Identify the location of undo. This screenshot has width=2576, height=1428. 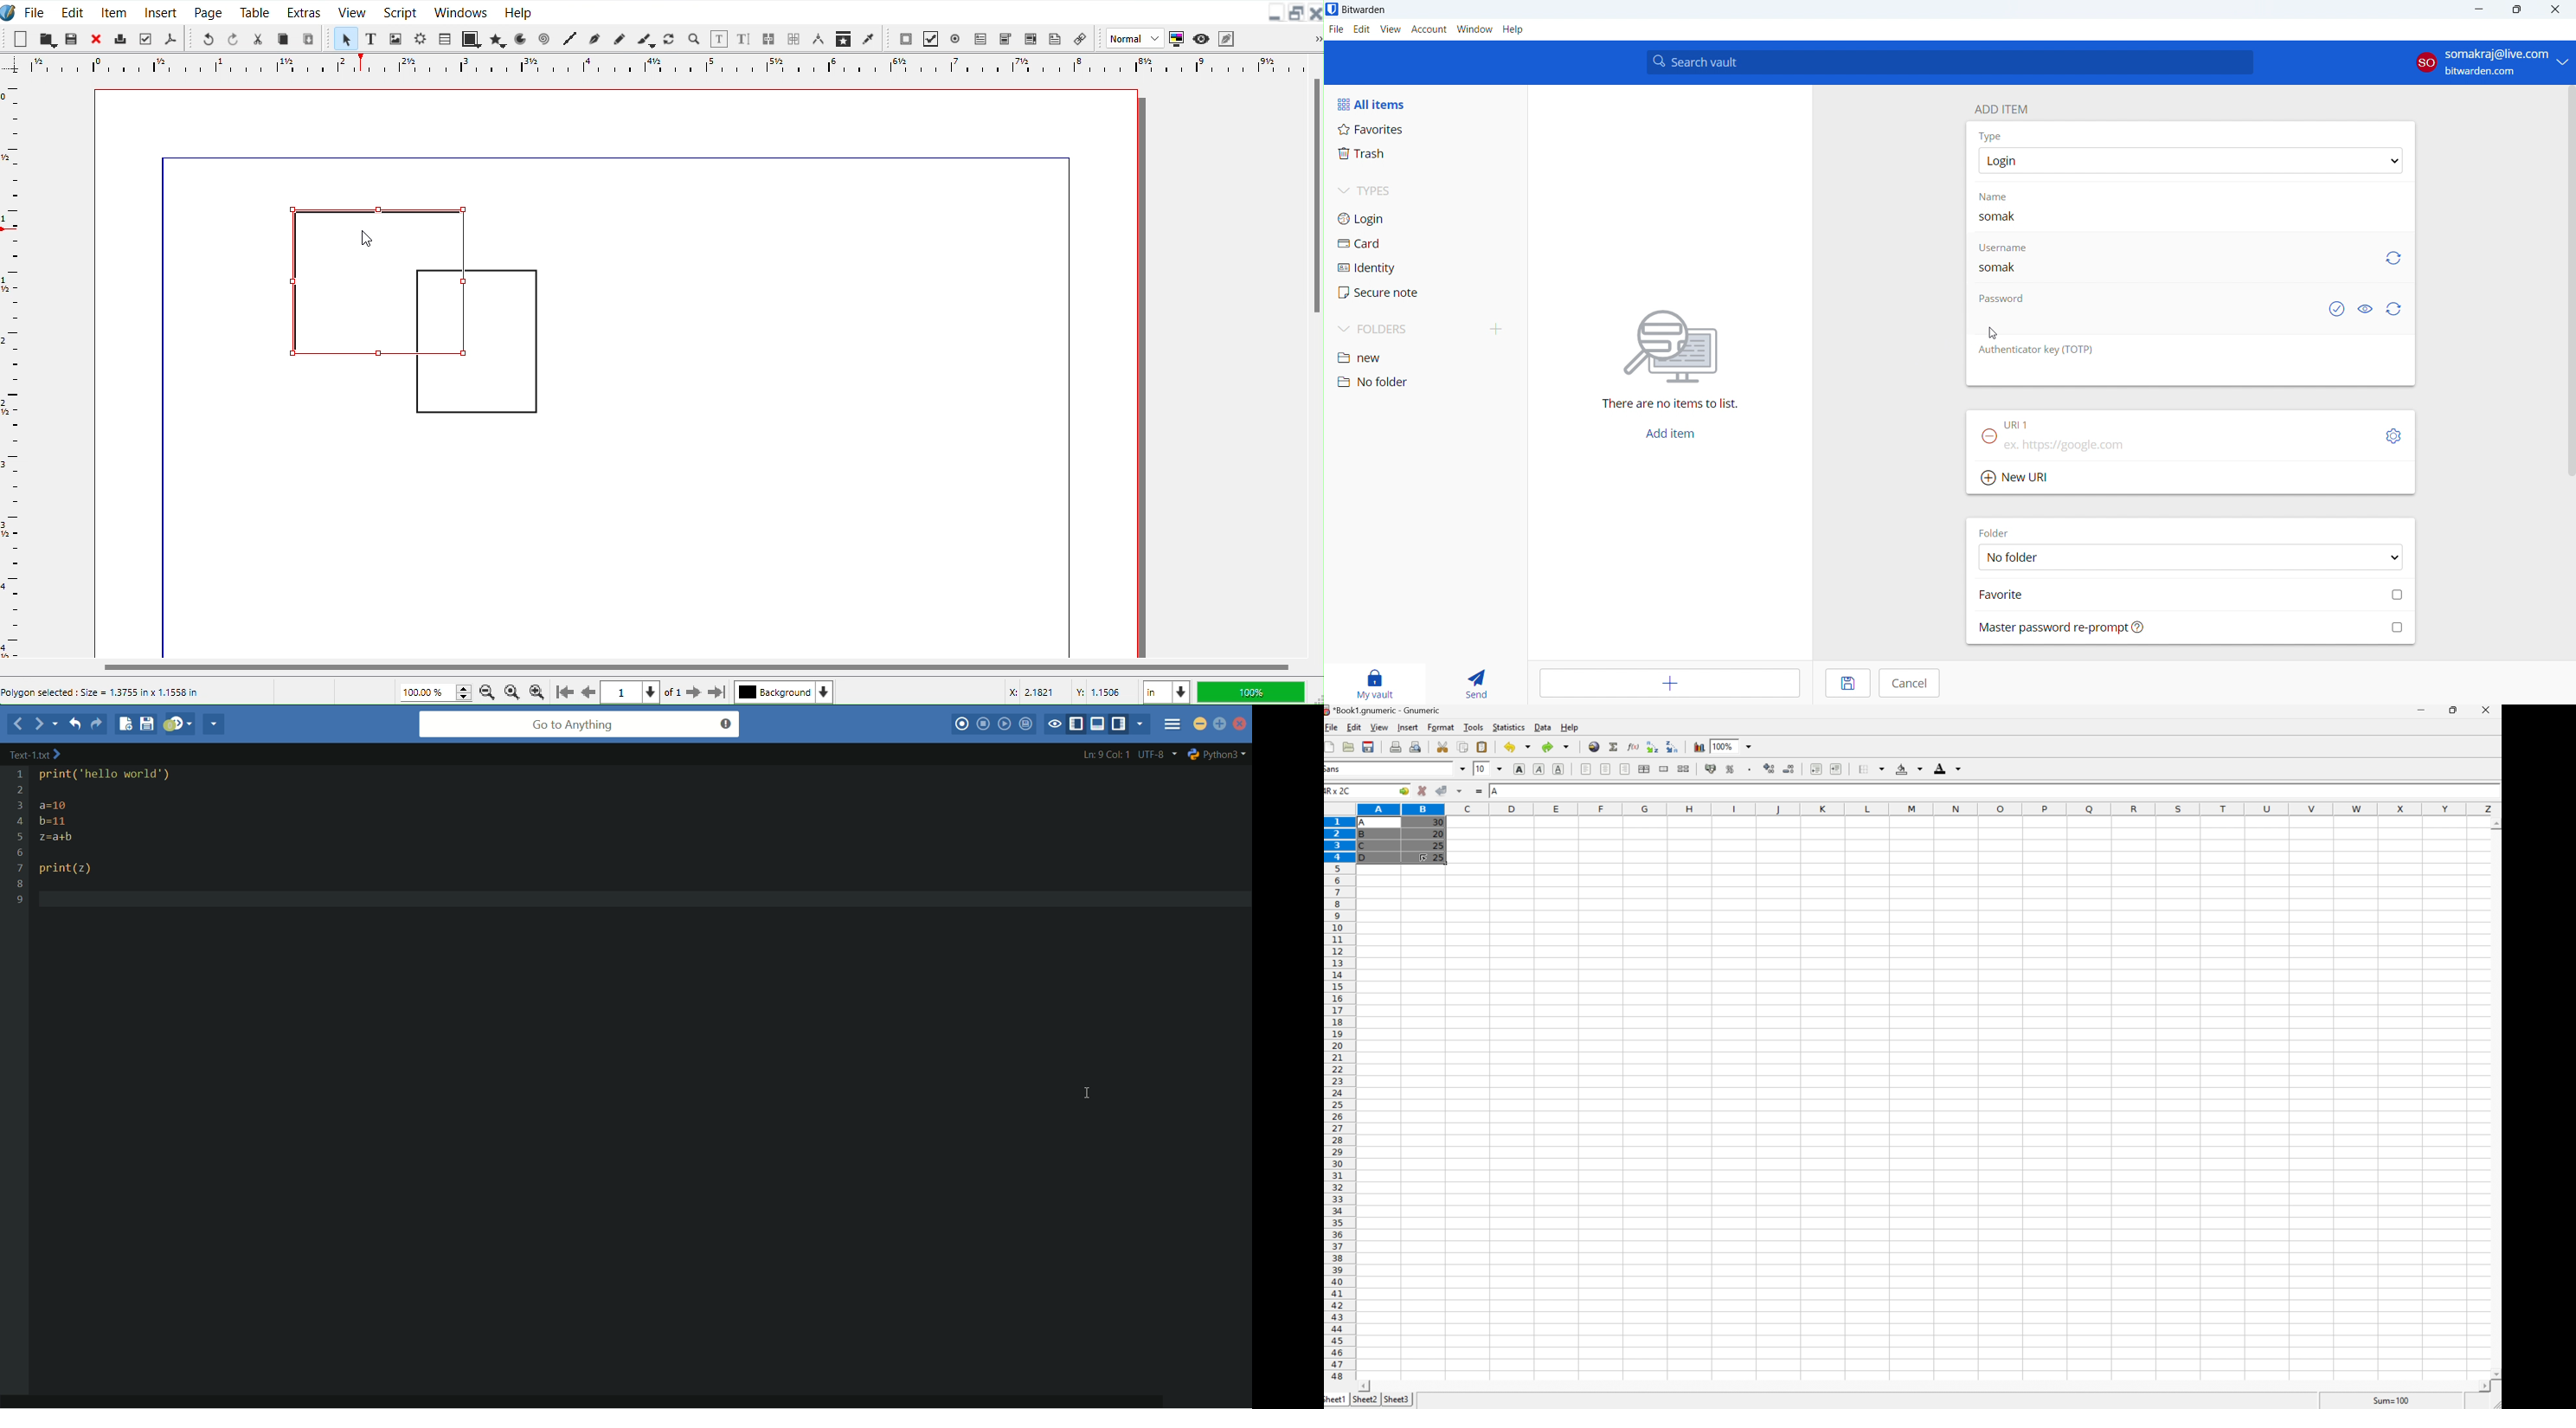
(78, 724).